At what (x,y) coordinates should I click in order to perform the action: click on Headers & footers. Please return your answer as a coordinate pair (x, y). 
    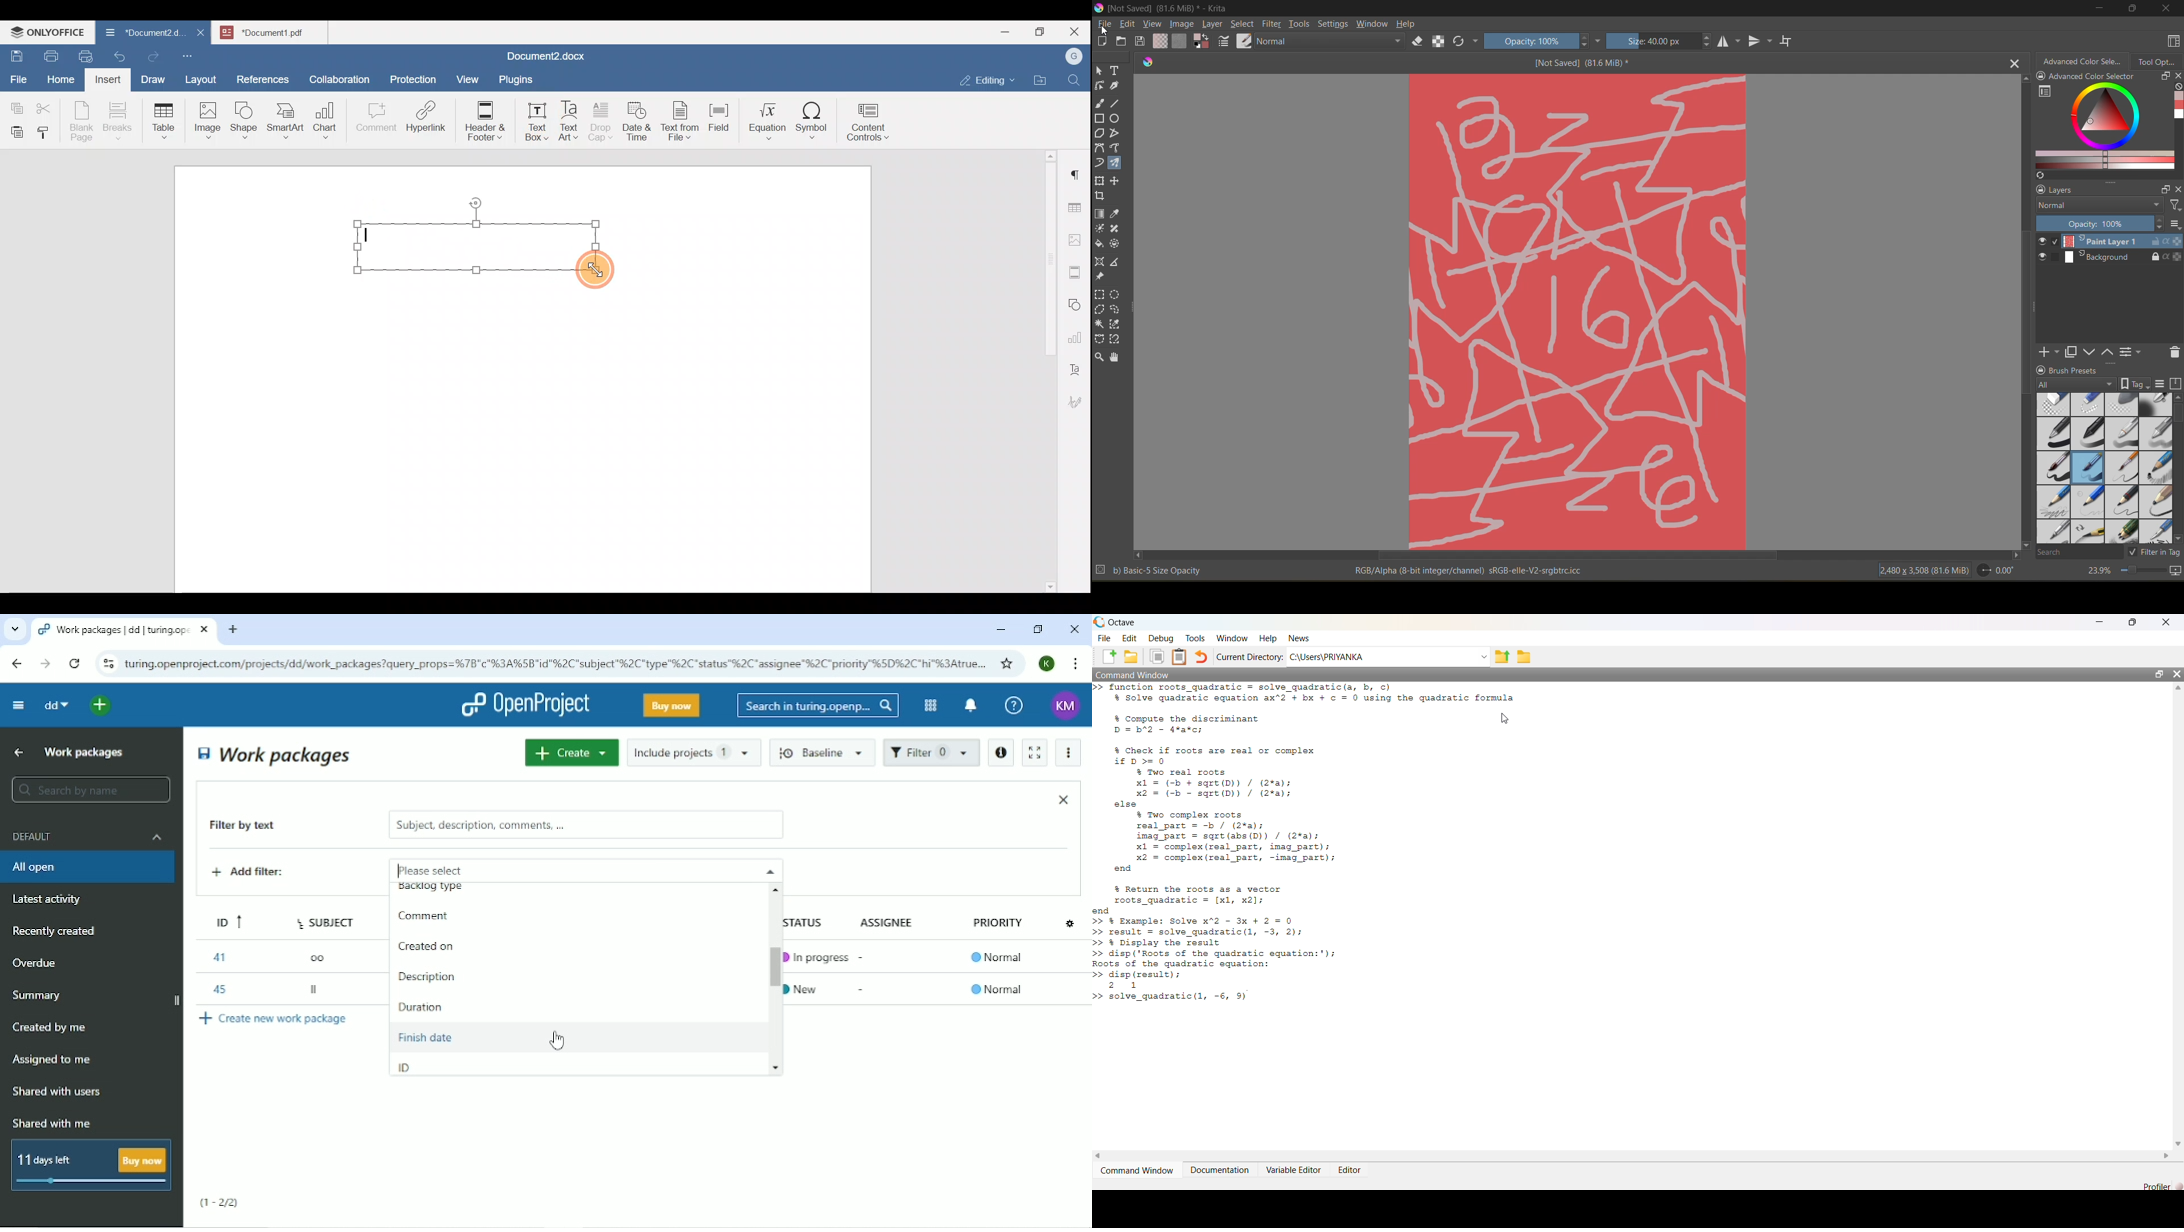
    Looking at the image, I should click on (1077, 269).